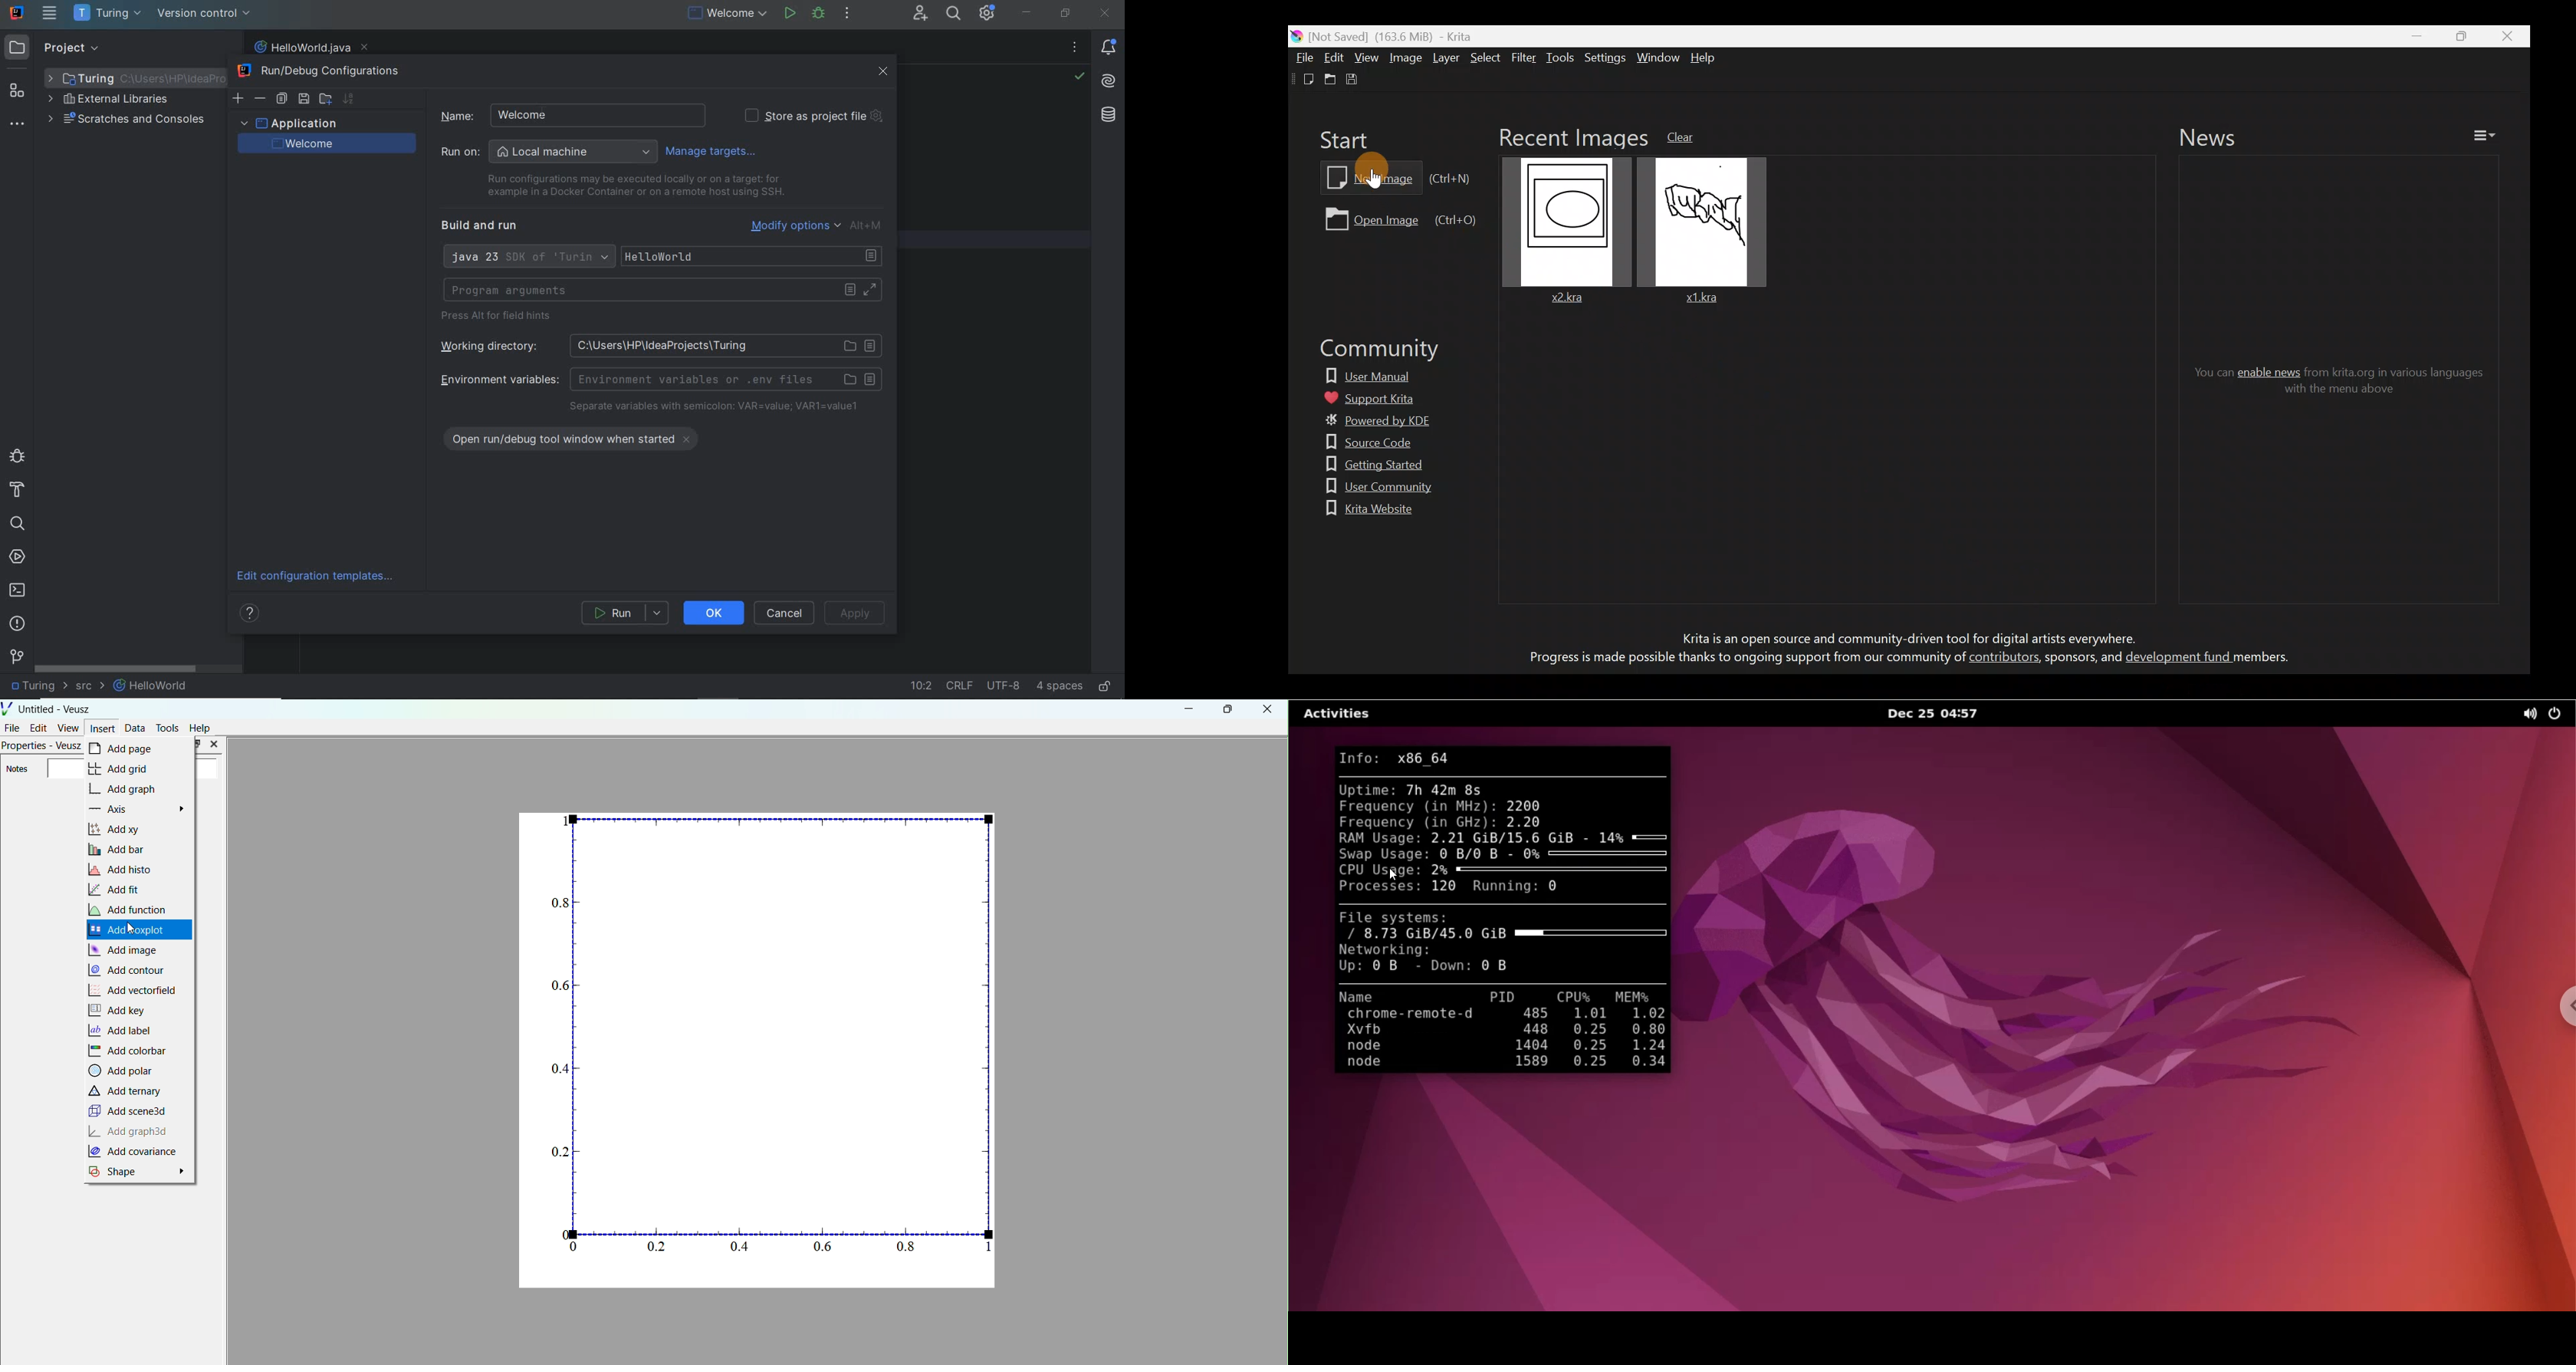 Image resolution: width=2576 pixels, height=1372 pixels. What do you see at coordinates (1363, 442) in the screenshot?
I see `Source code` at bounding box center [1363, 442].